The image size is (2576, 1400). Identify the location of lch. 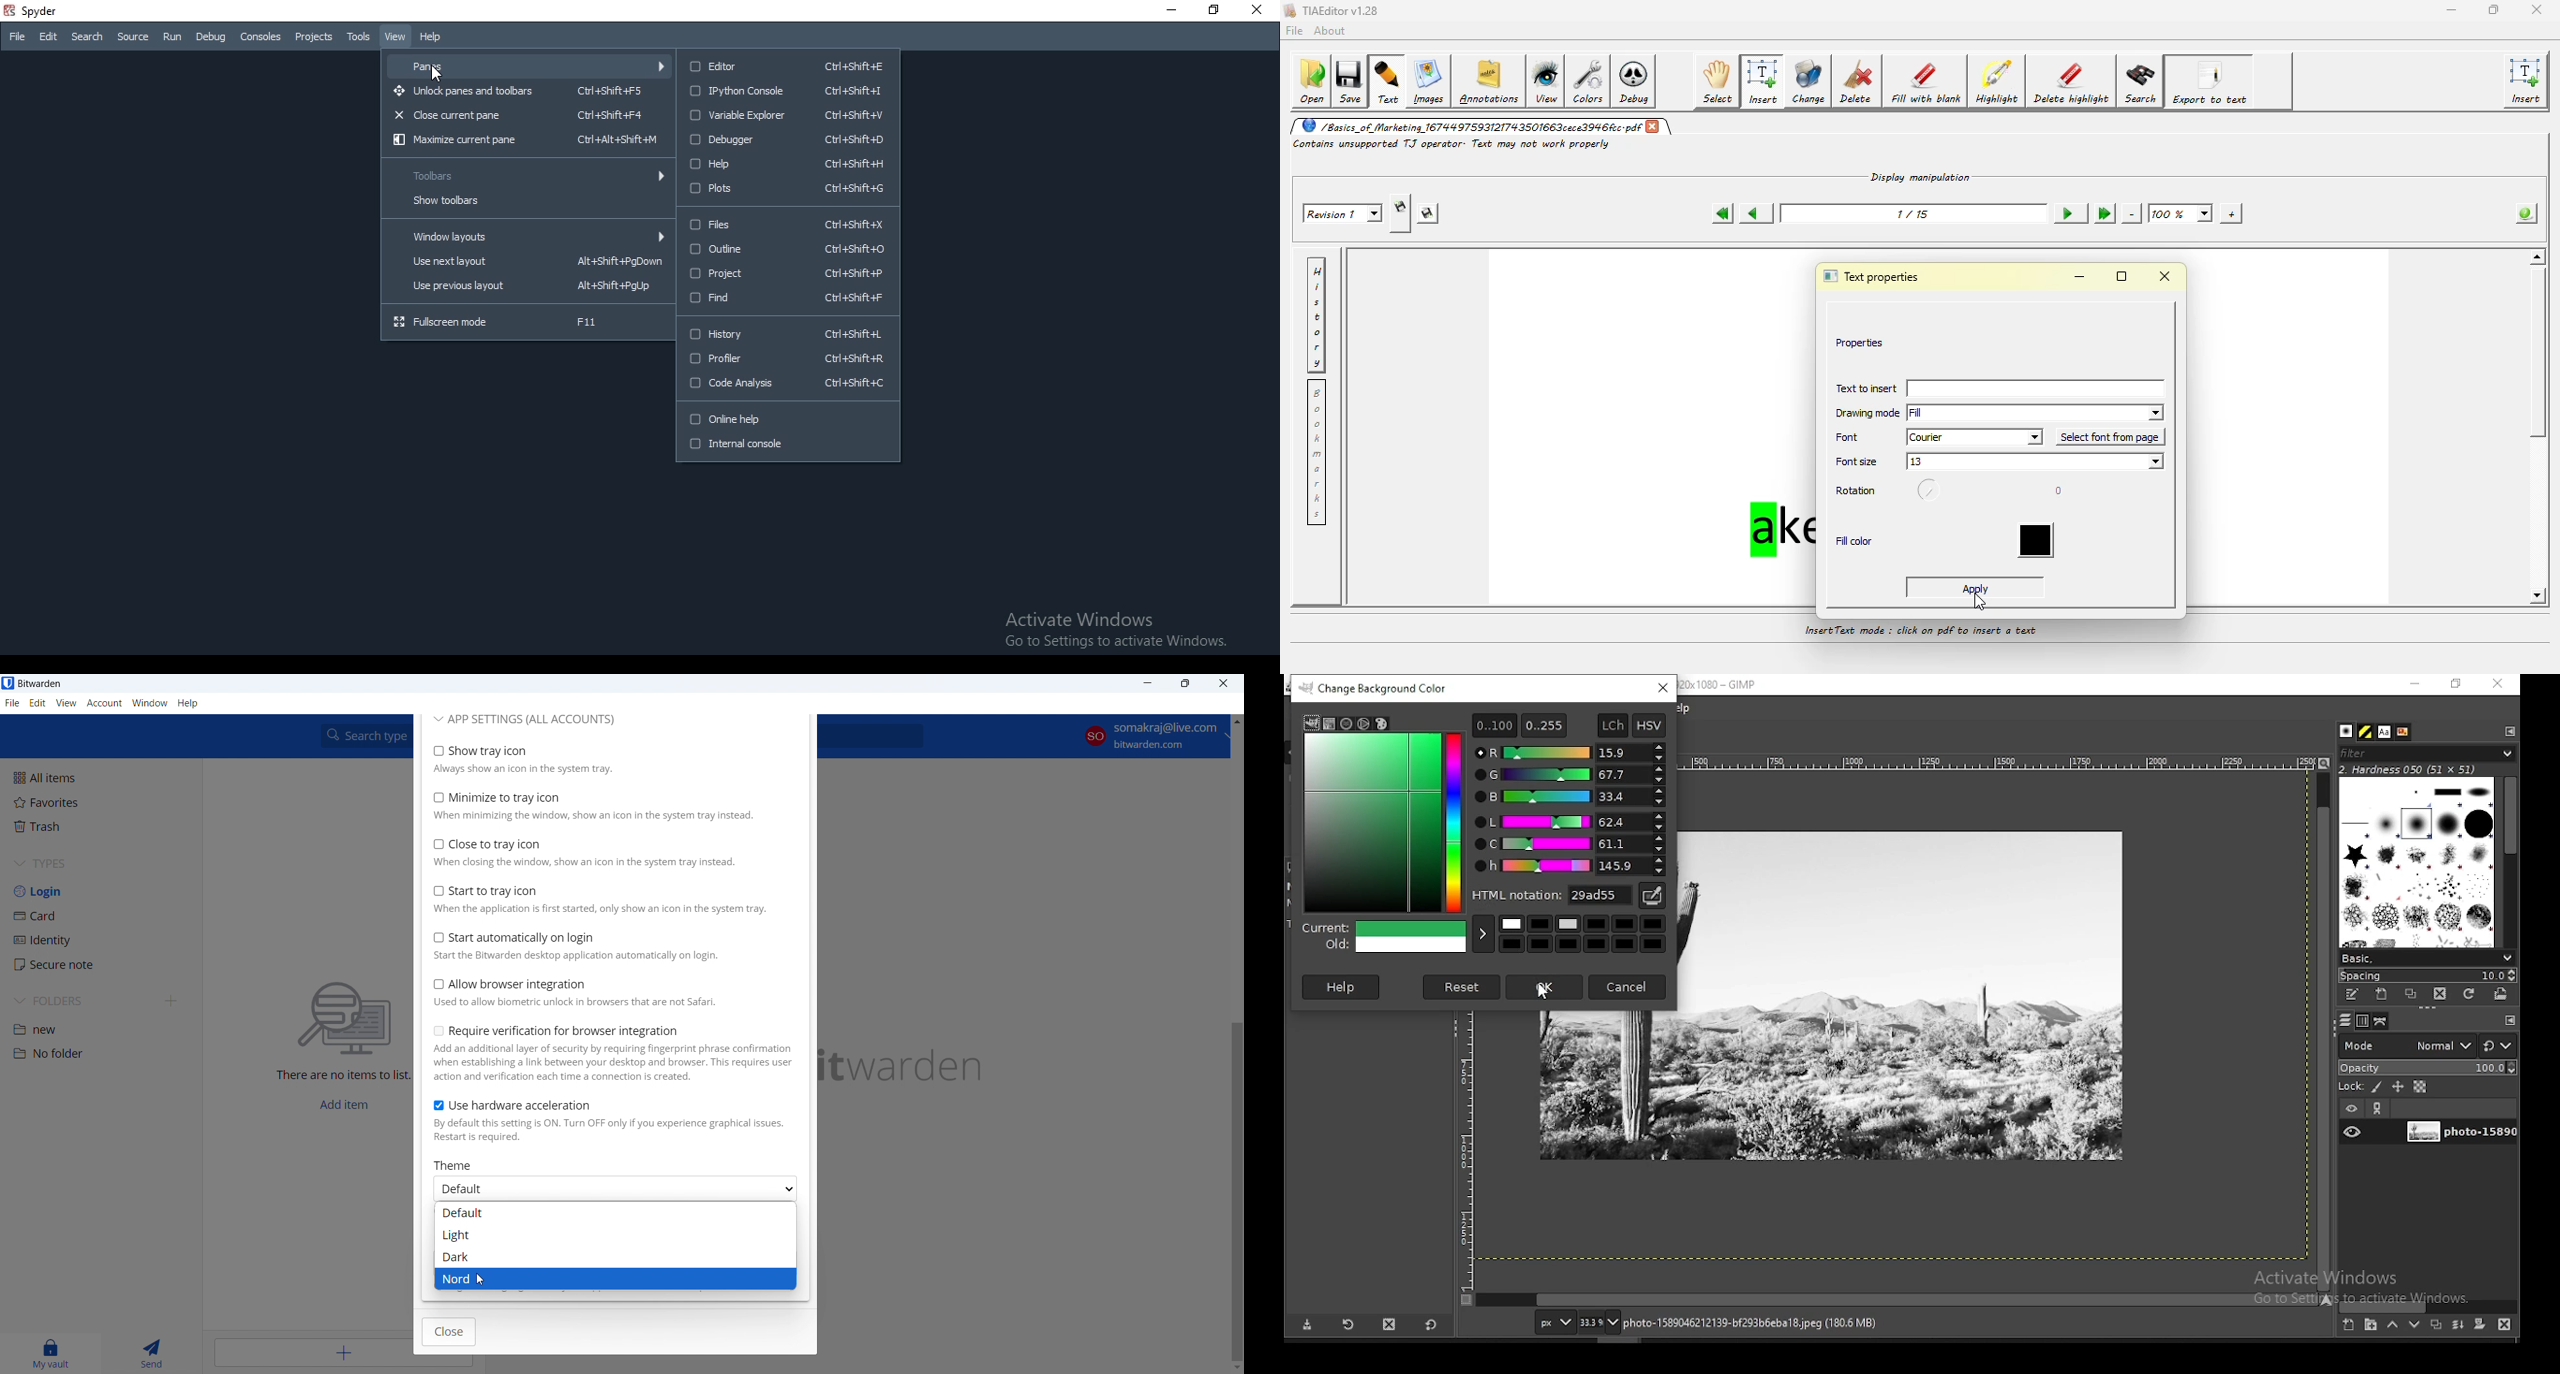
(1612, 726).